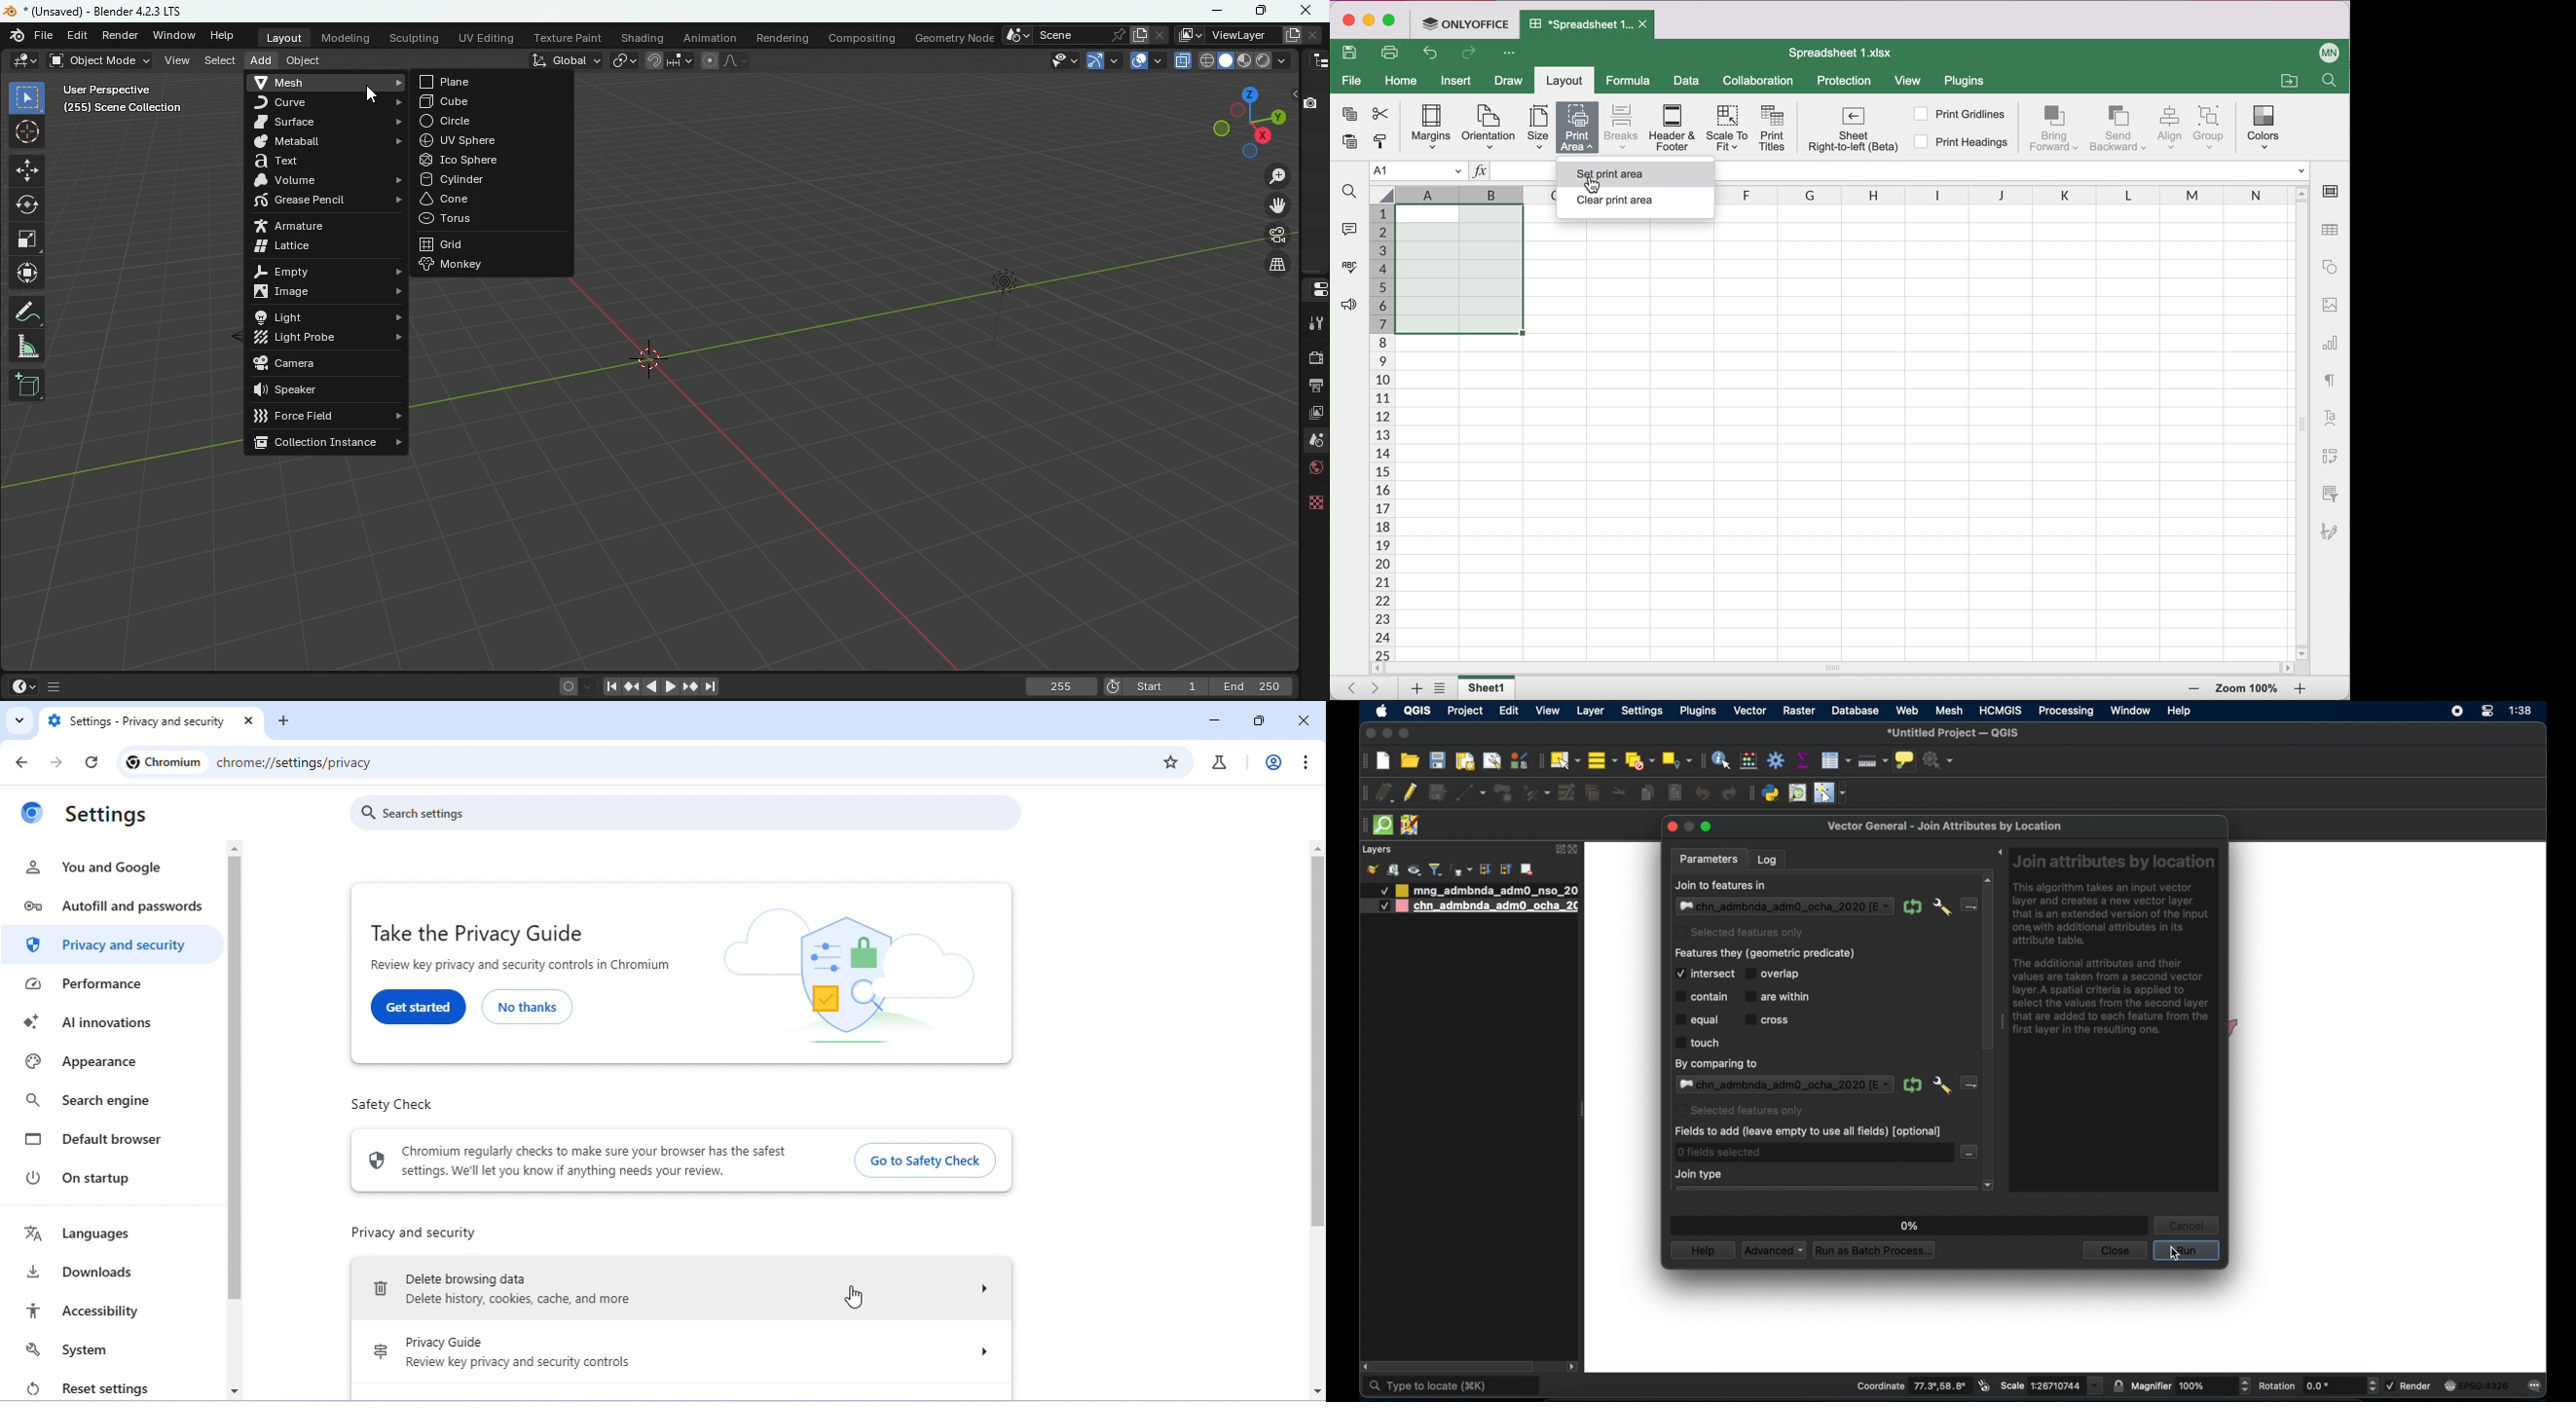 This screenshot has height=1428, width=2576. Describe the element at coordinates (1346, 306) in the screenshot. I see `feedback and support` at that location.